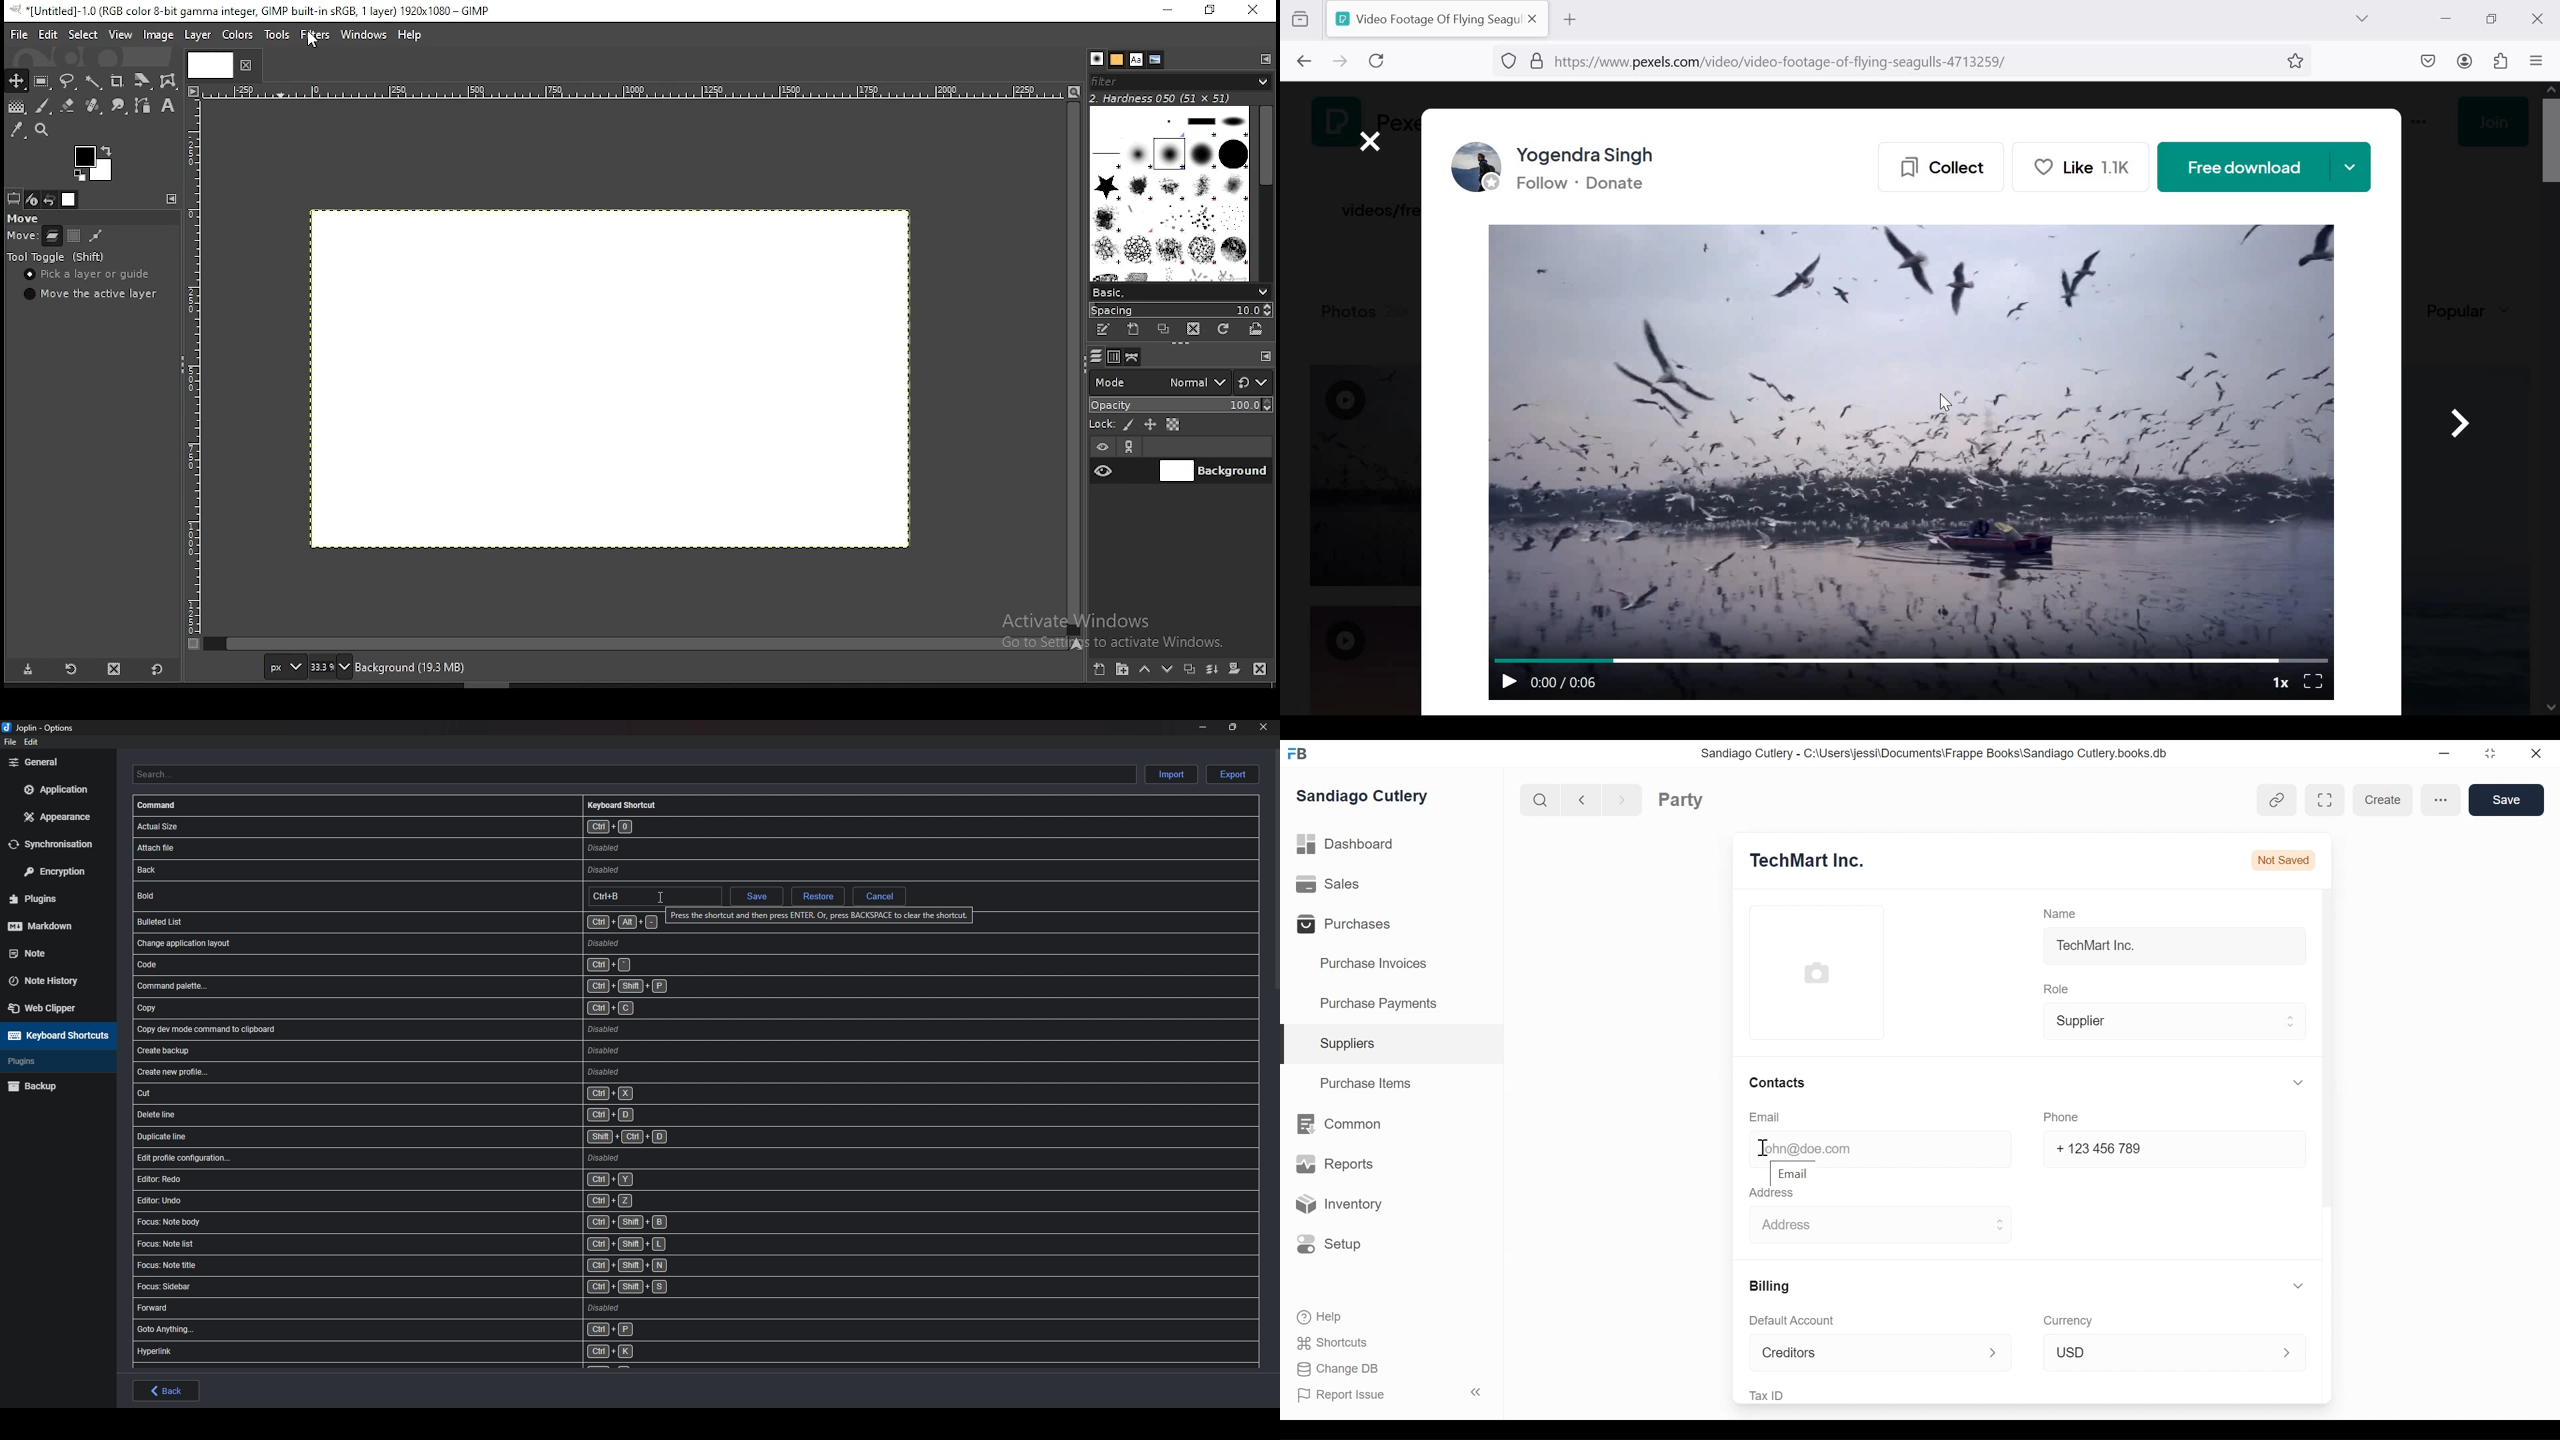 Image resolution: width=2576 pixels, height=1456 pixels. Describe the element at coordinates (2171, 1351) in the screenshot. I see `USD` at that location.